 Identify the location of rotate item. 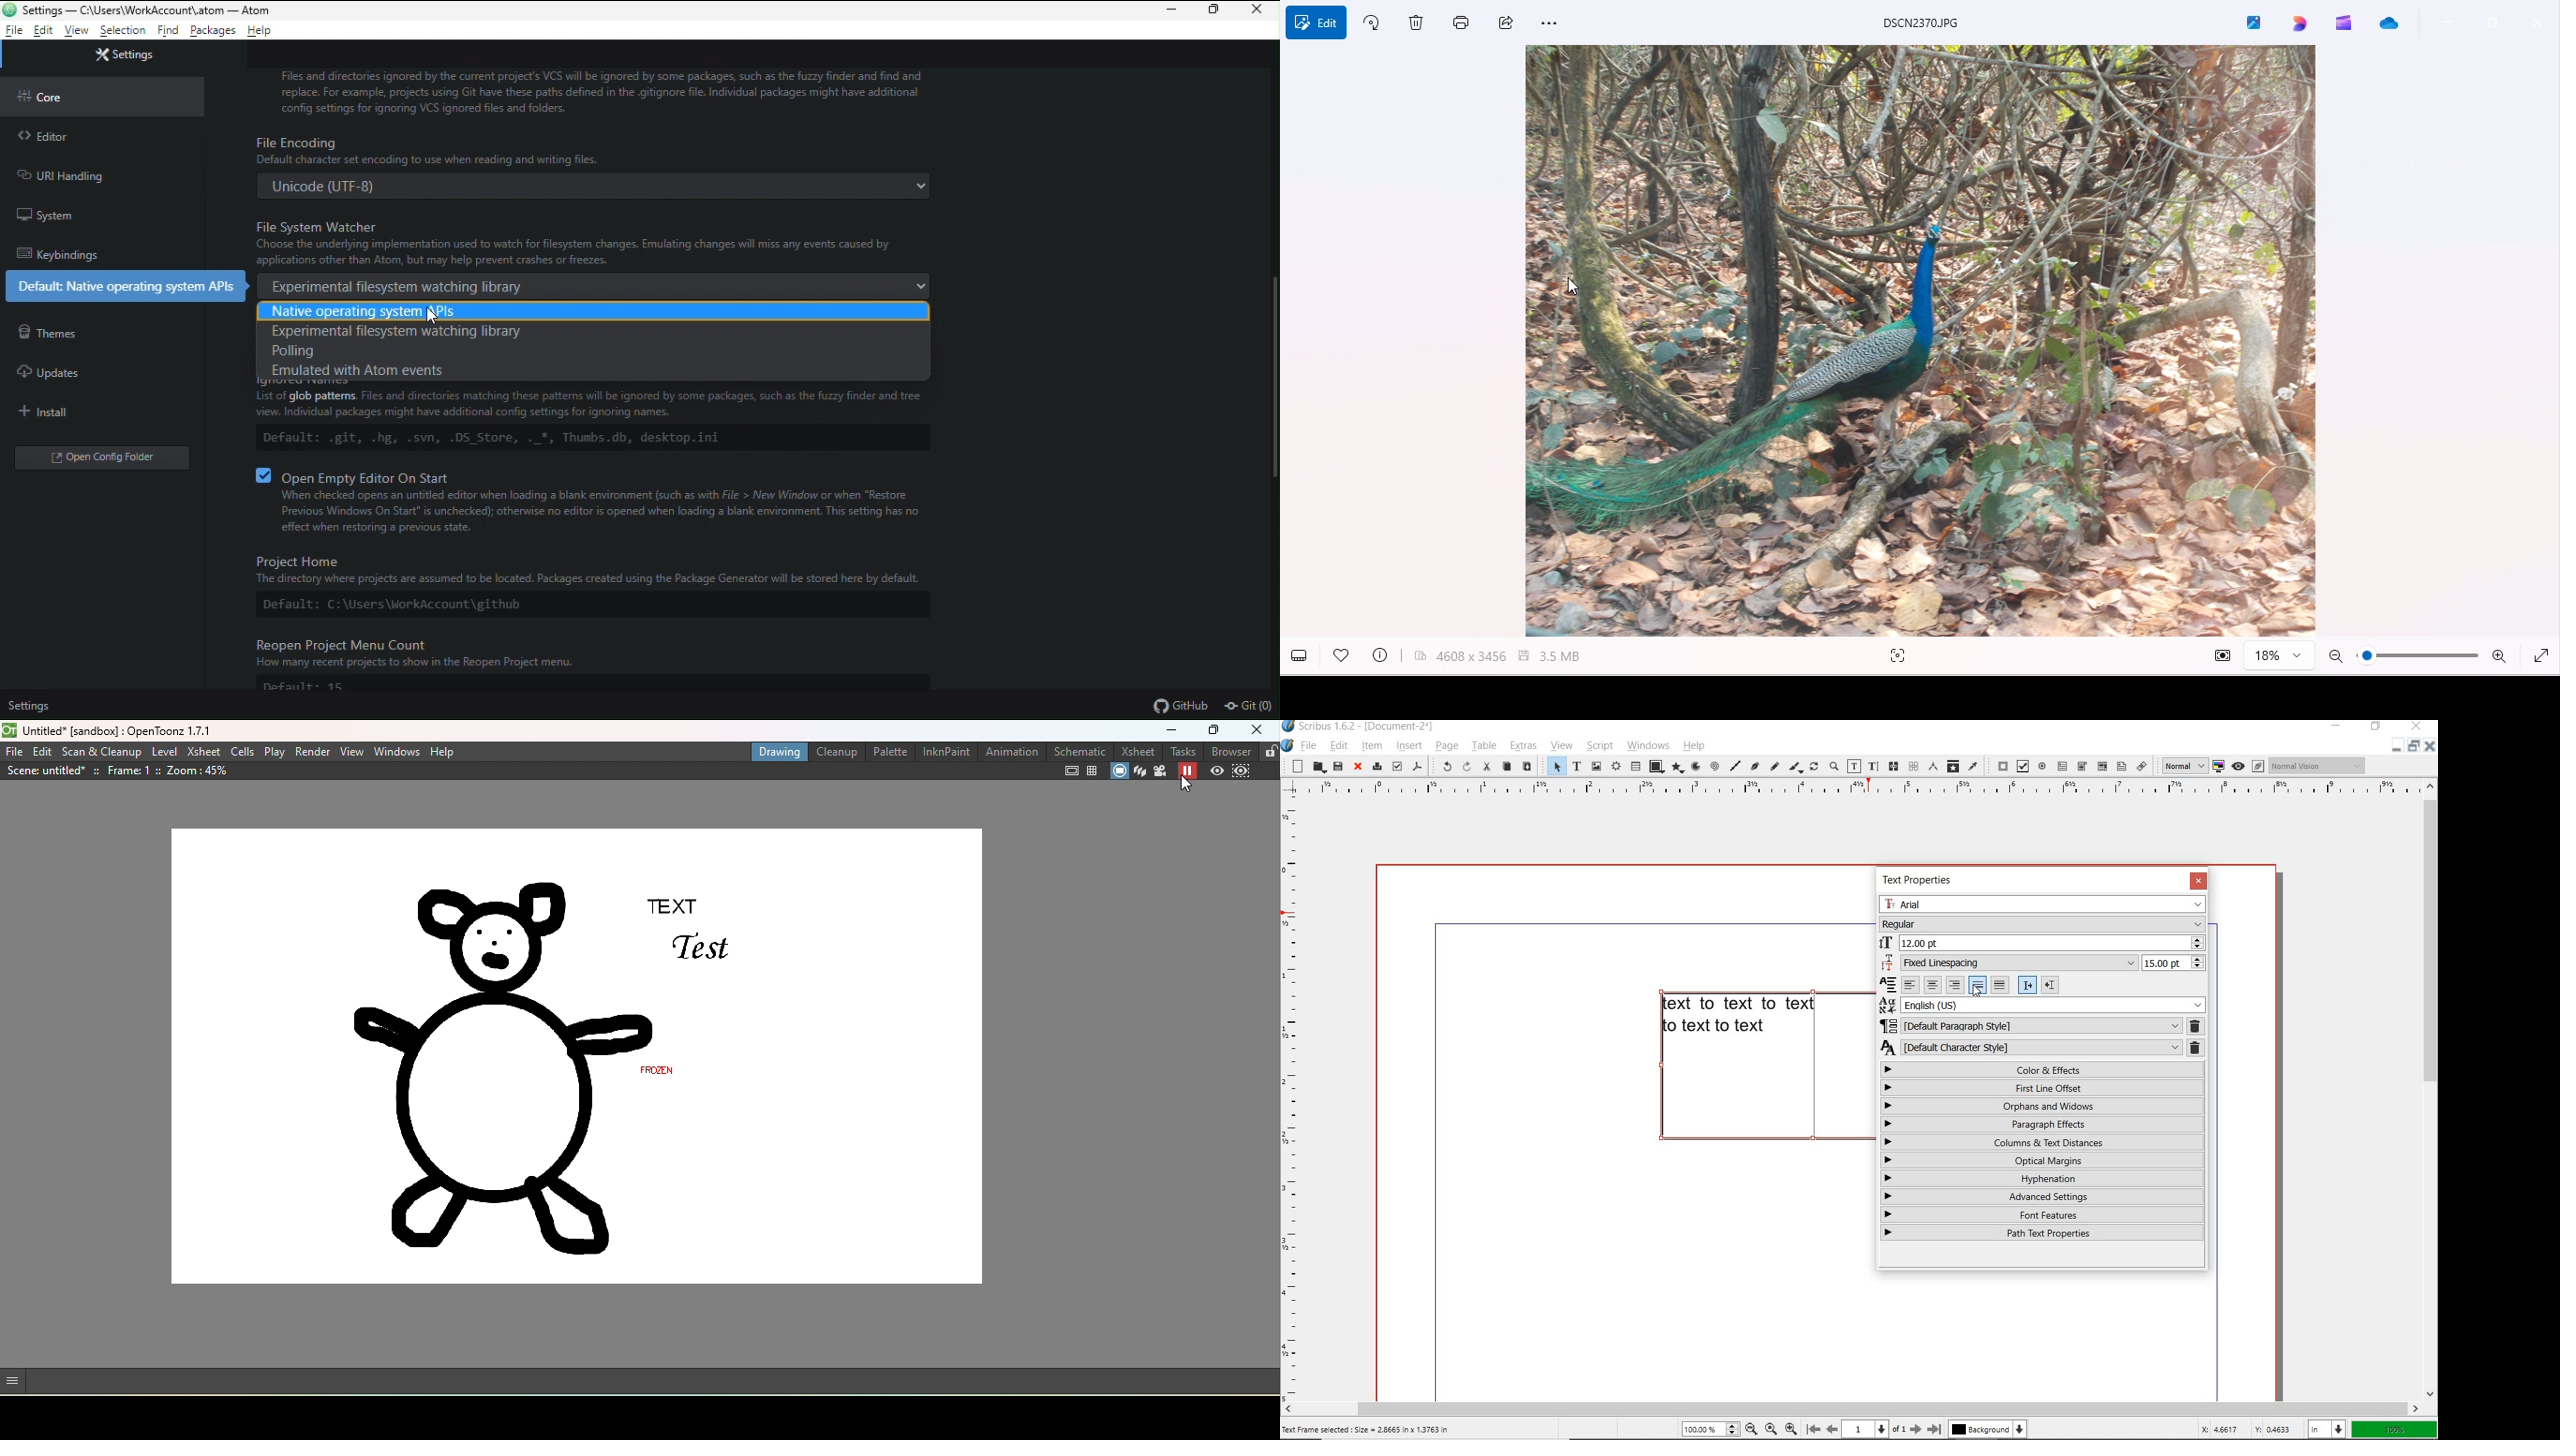
(1813, 768).